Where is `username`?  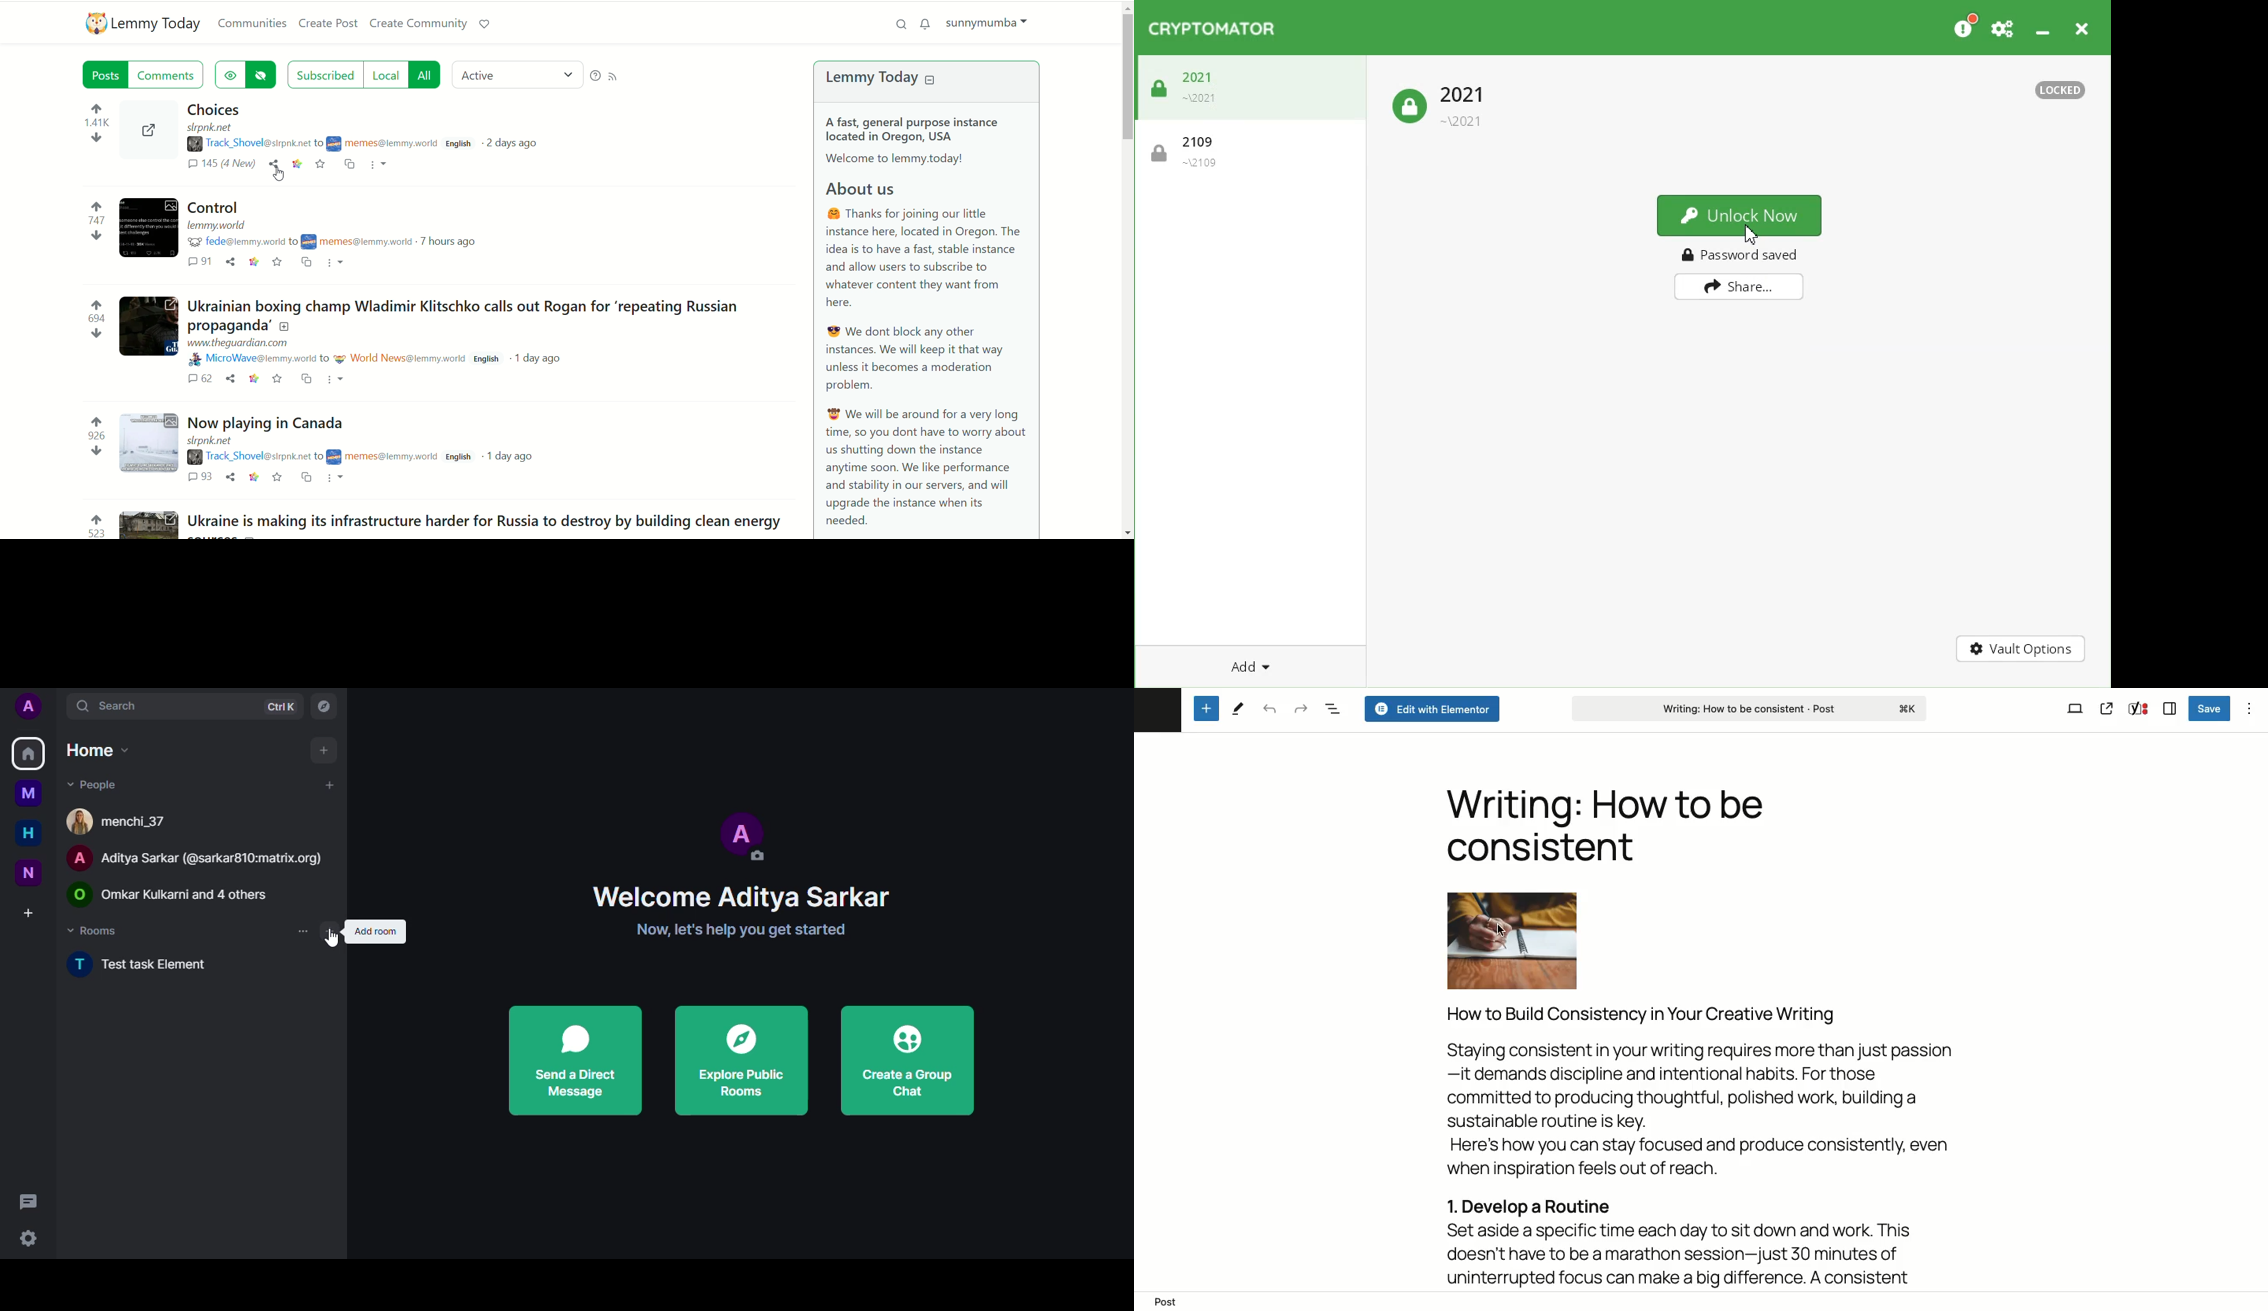 username is located at coordinates (255, 360).